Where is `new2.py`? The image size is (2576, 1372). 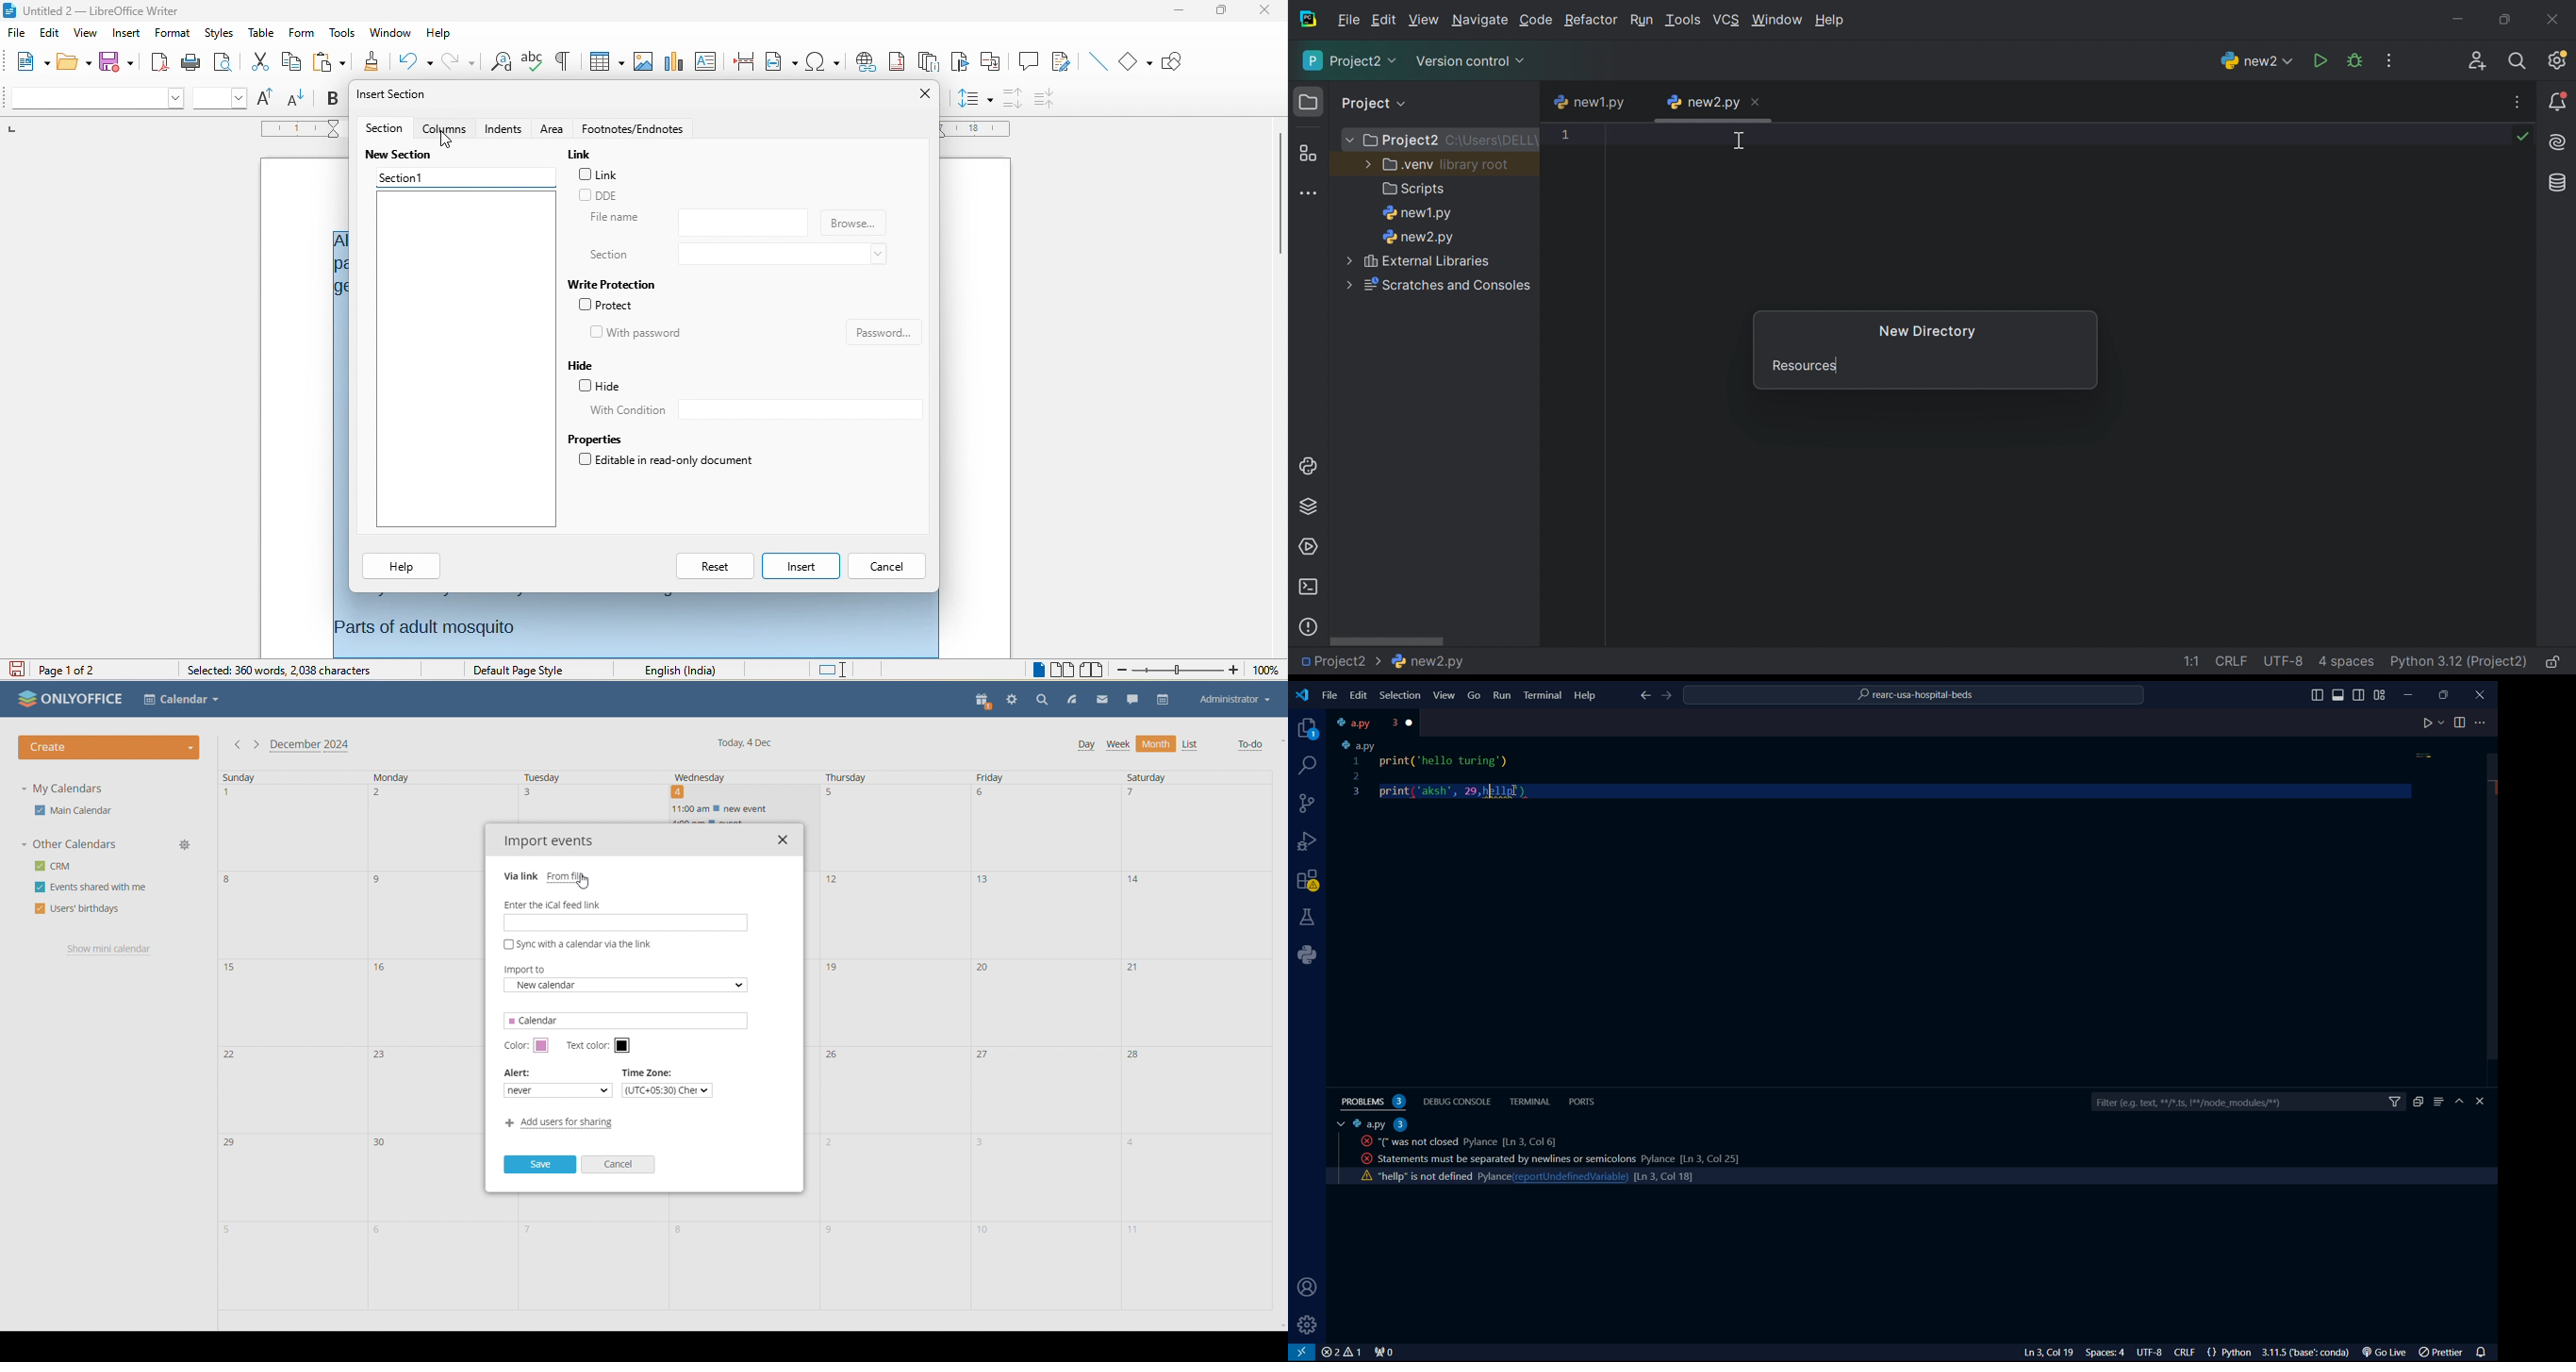 new2.py is located at coordinates (1428, 661).